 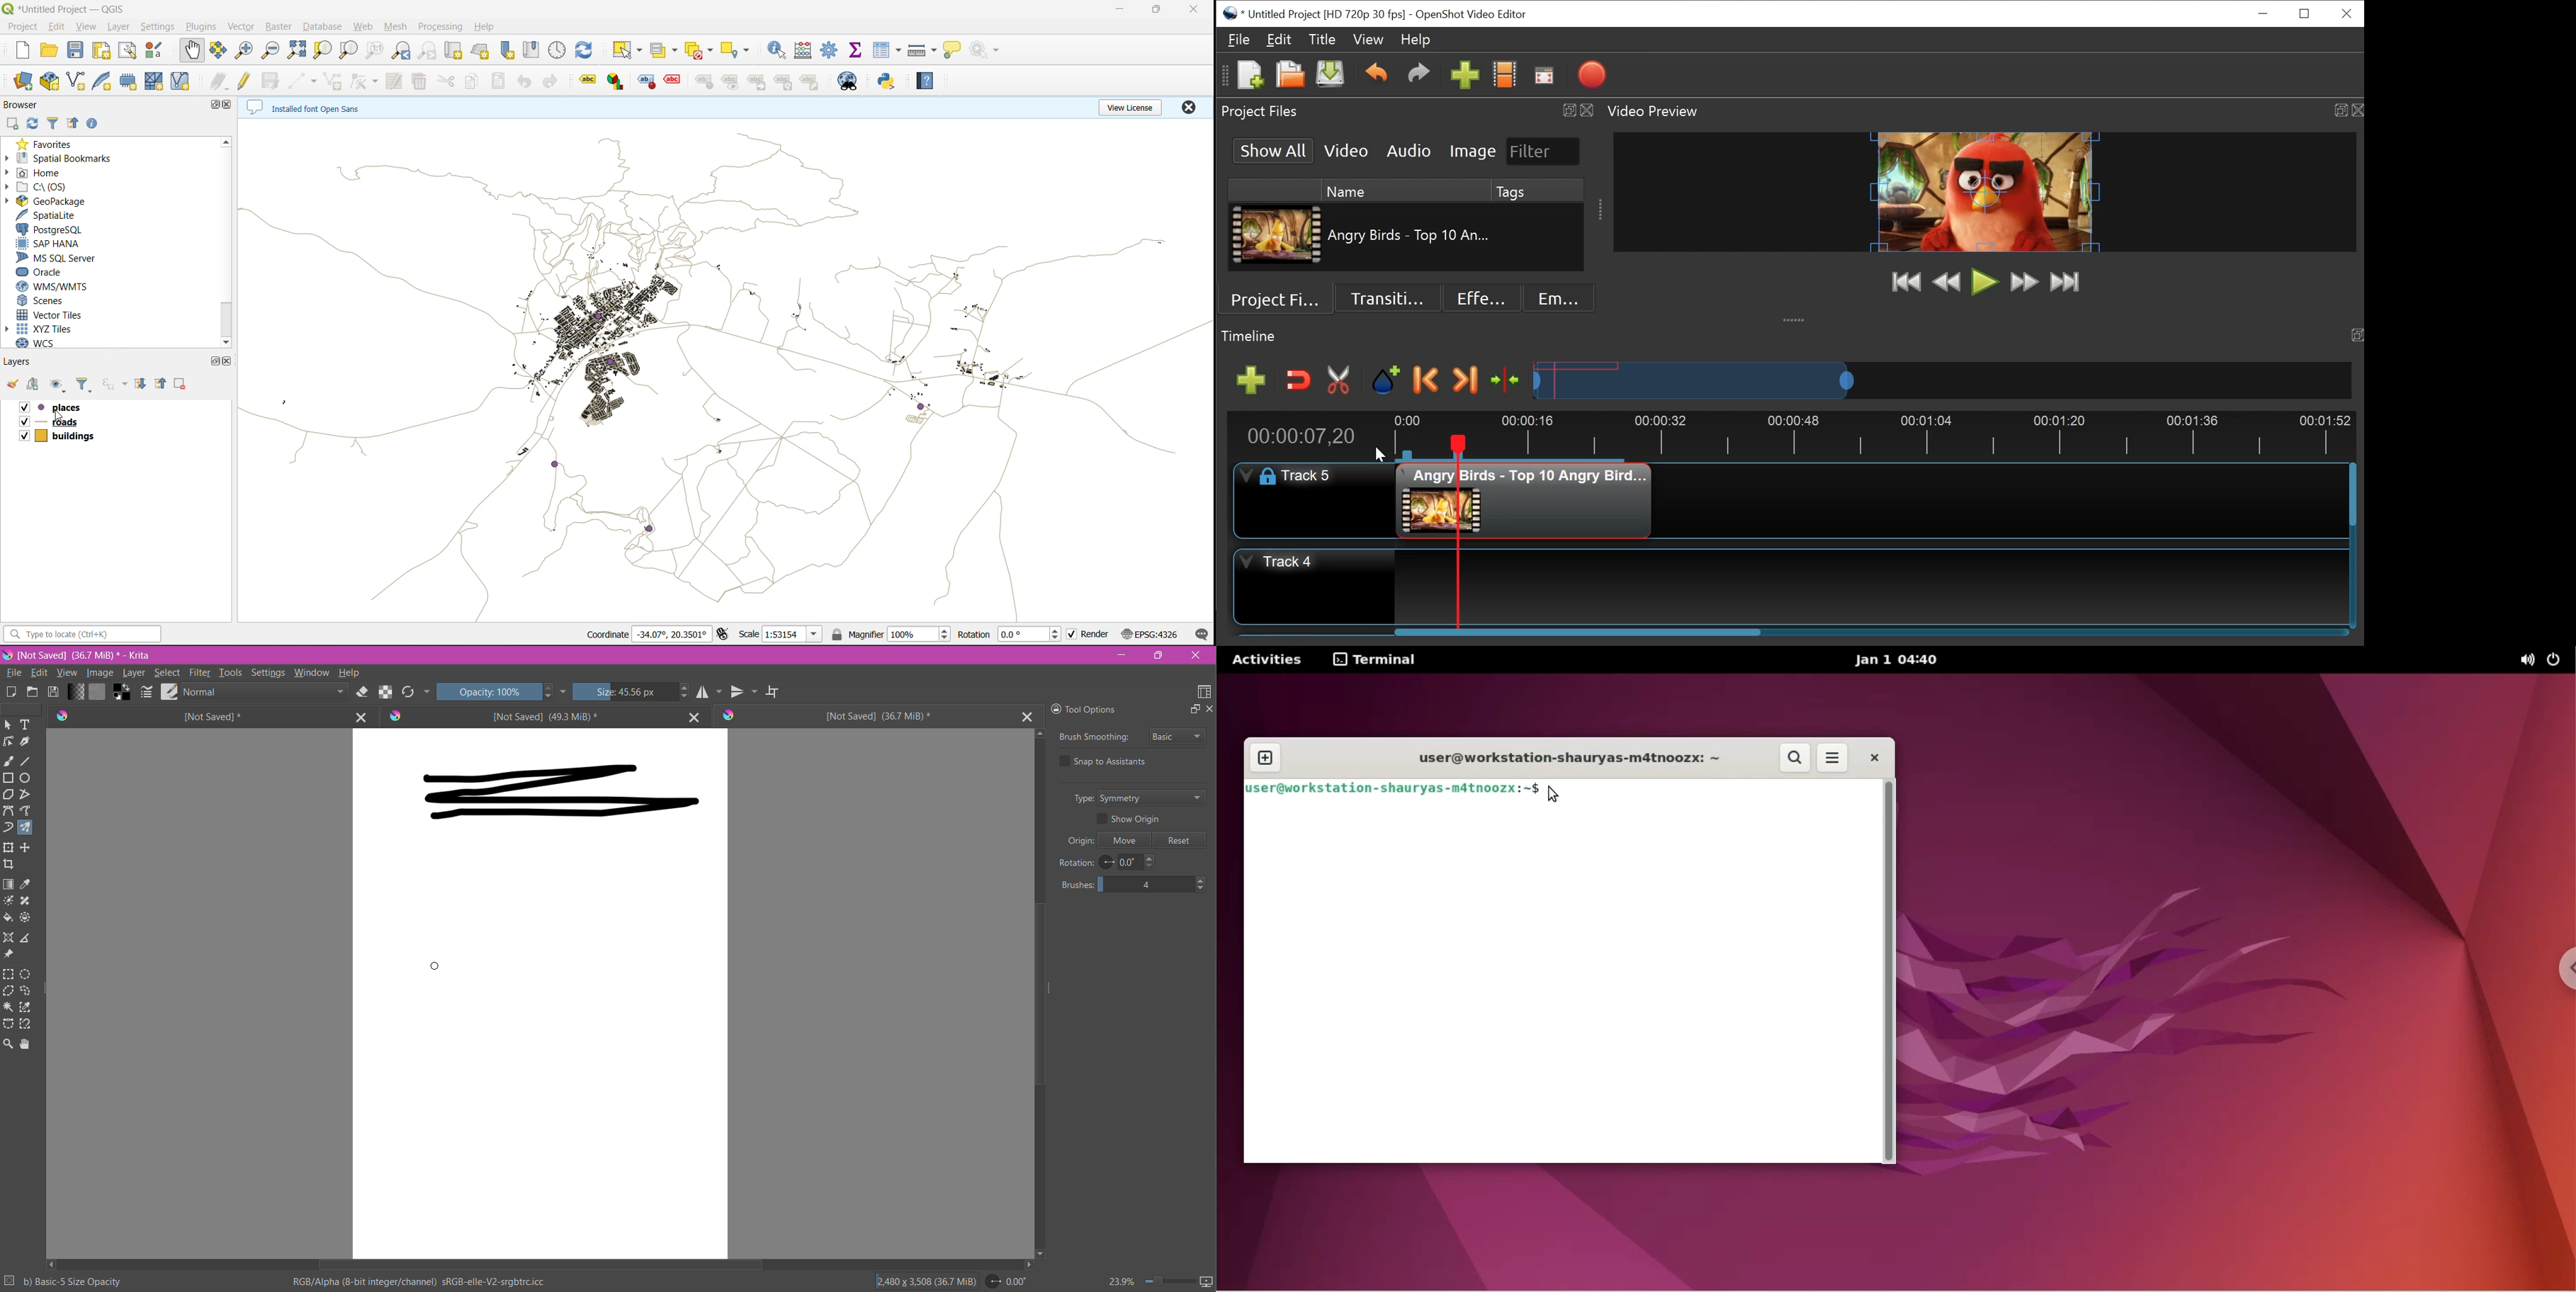 What do you see at coordinates (721, 635) in the screenshot?
I see `toggle extents` at bounding box center [721, 635].